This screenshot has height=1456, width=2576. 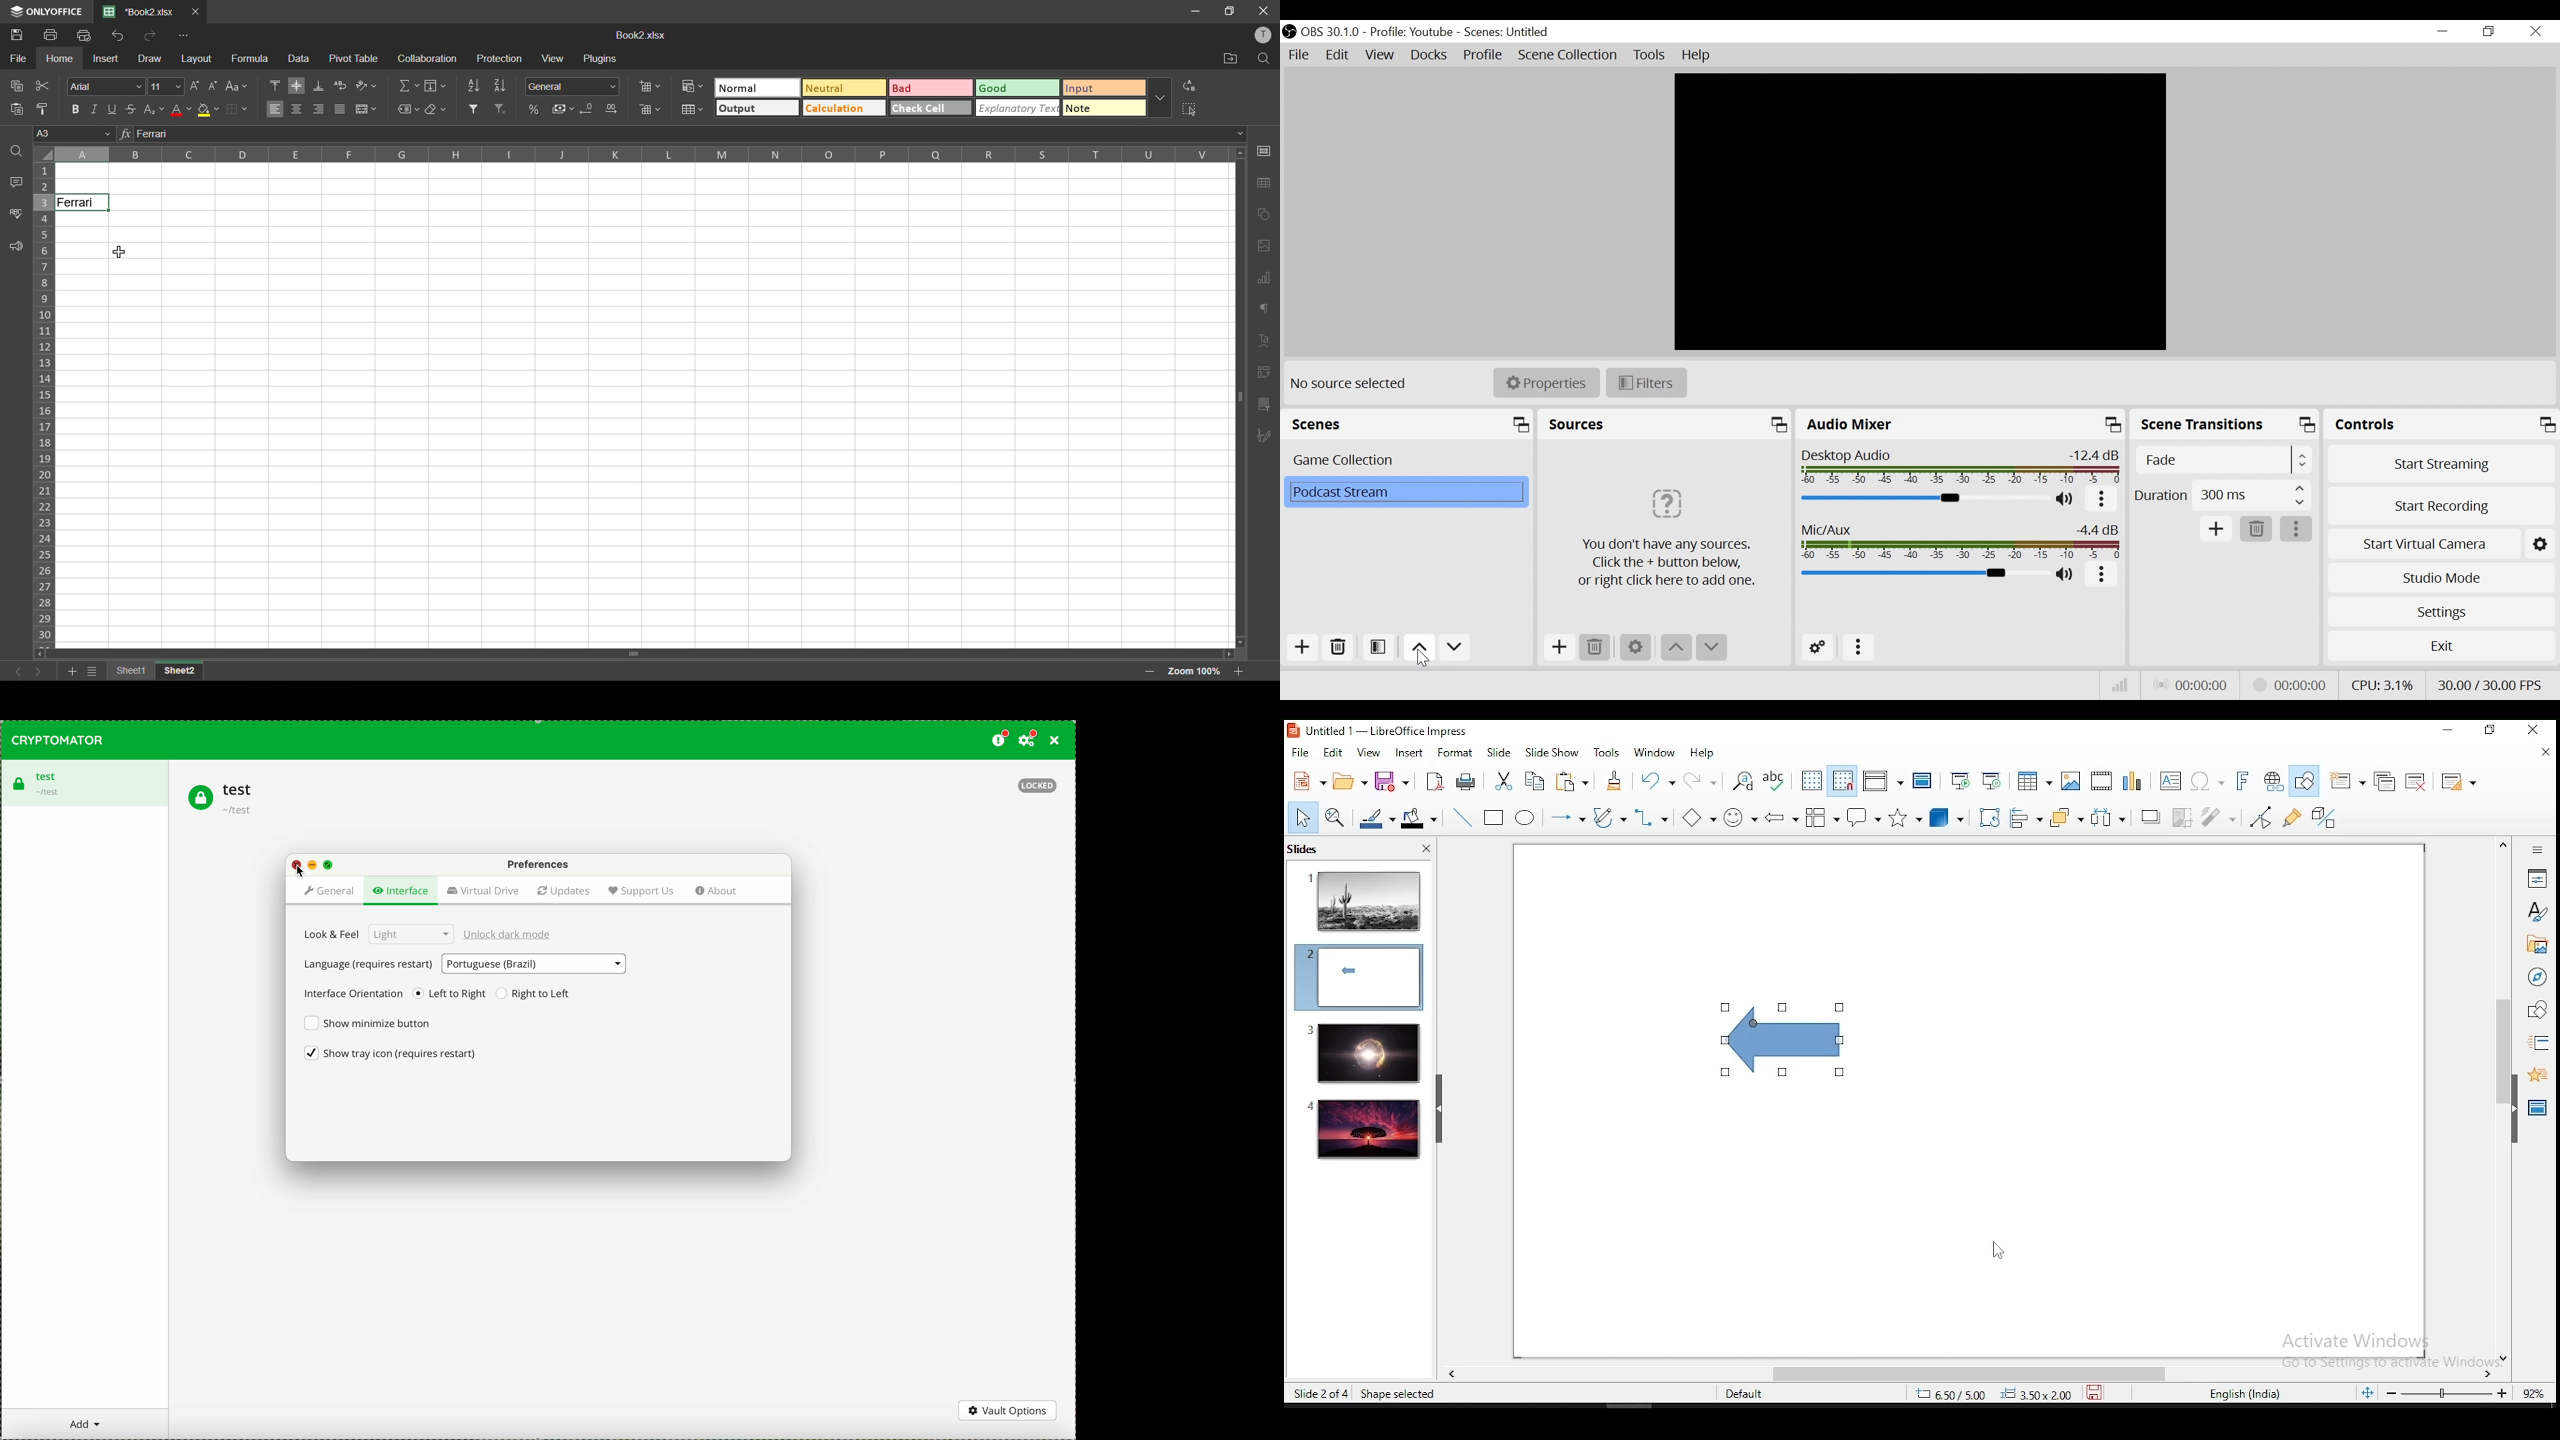 What do you see at coordinates (339, 108) in the screenshot?
I see `justified` at bounding box center [339, 108].